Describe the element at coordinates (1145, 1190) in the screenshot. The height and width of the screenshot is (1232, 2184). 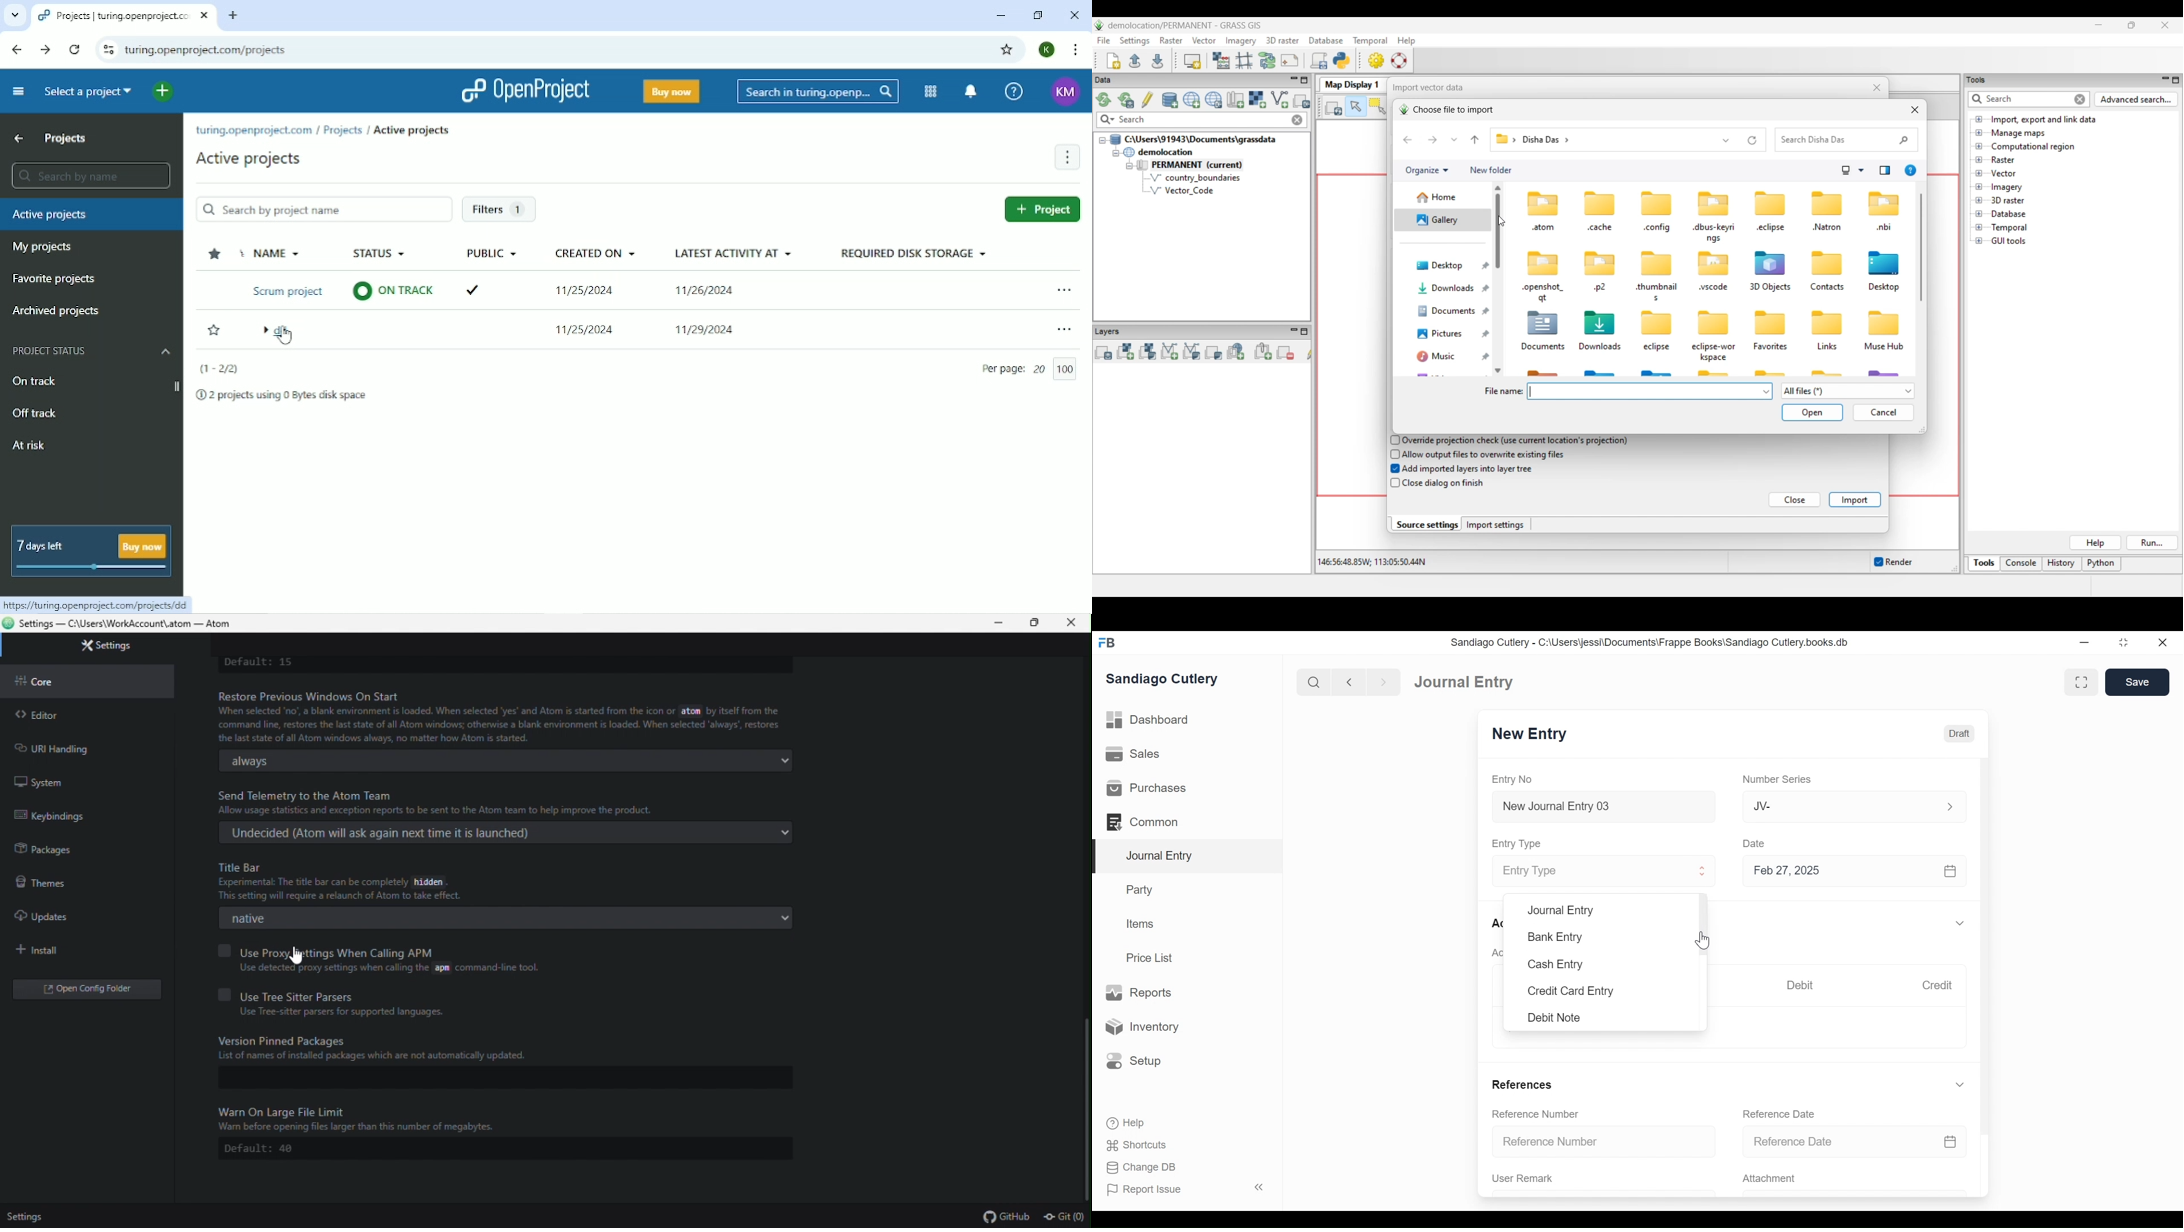
I see `Report Issue` at that location.